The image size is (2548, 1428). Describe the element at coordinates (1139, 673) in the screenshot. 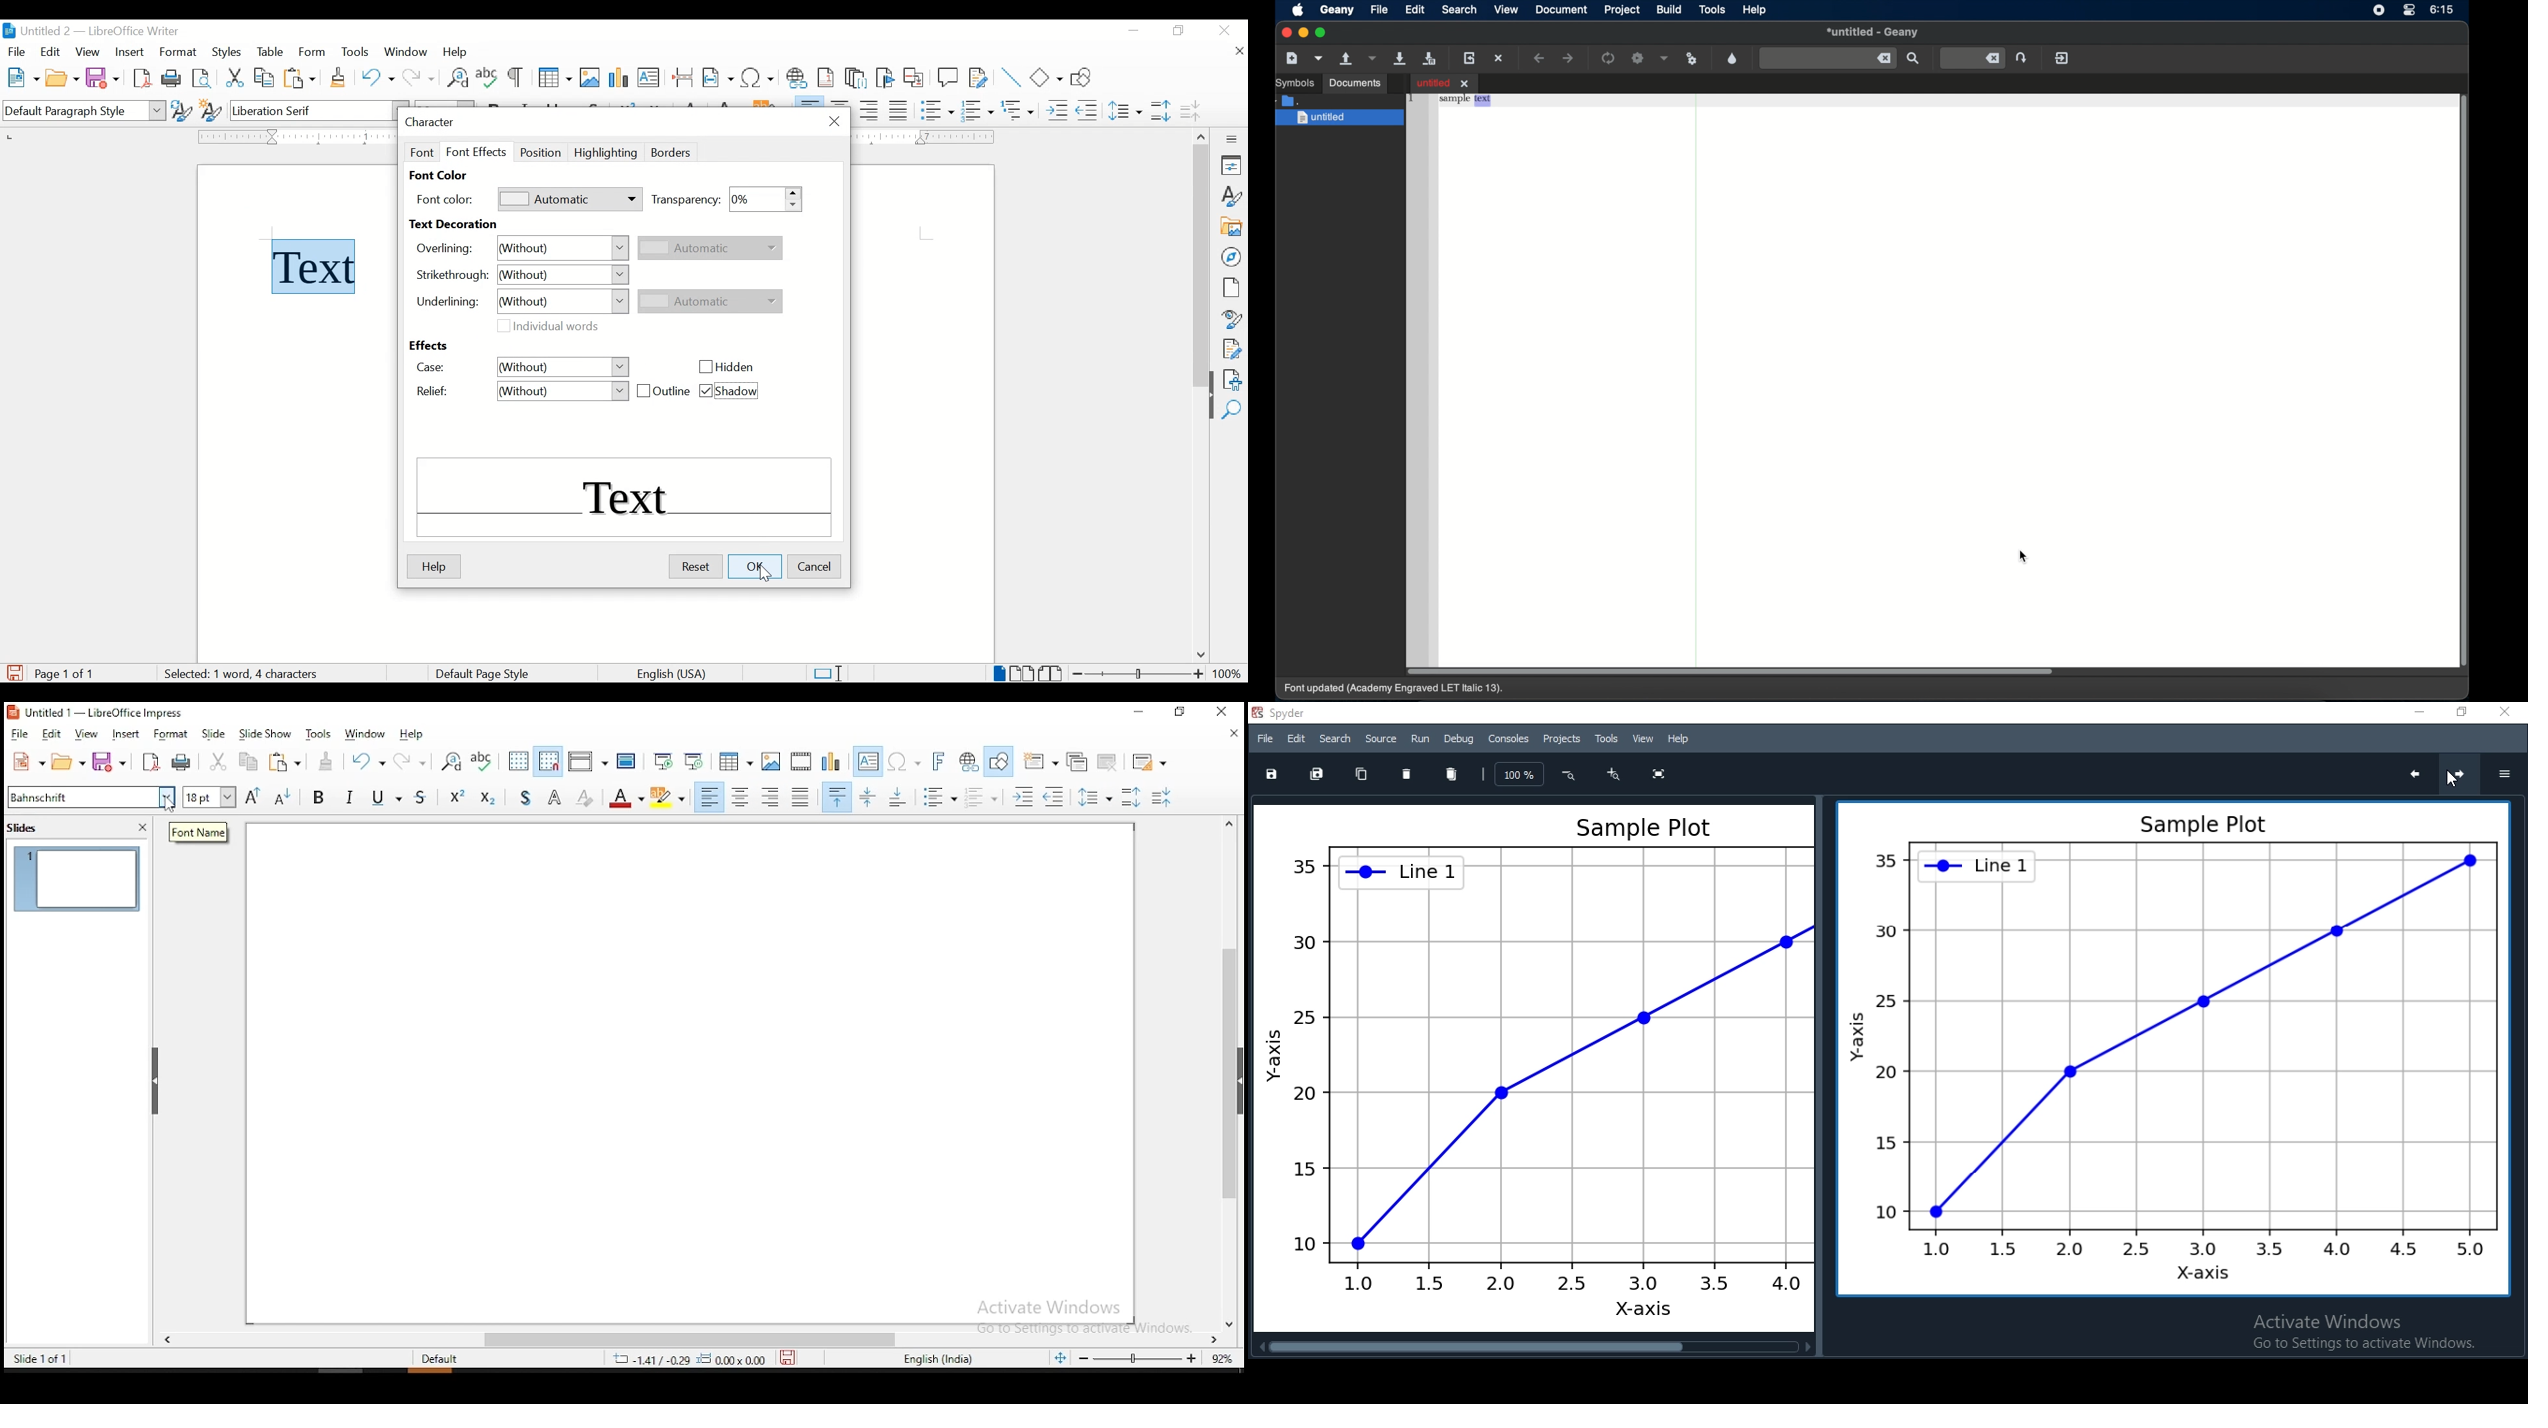

I see `zoom slider` at that location.